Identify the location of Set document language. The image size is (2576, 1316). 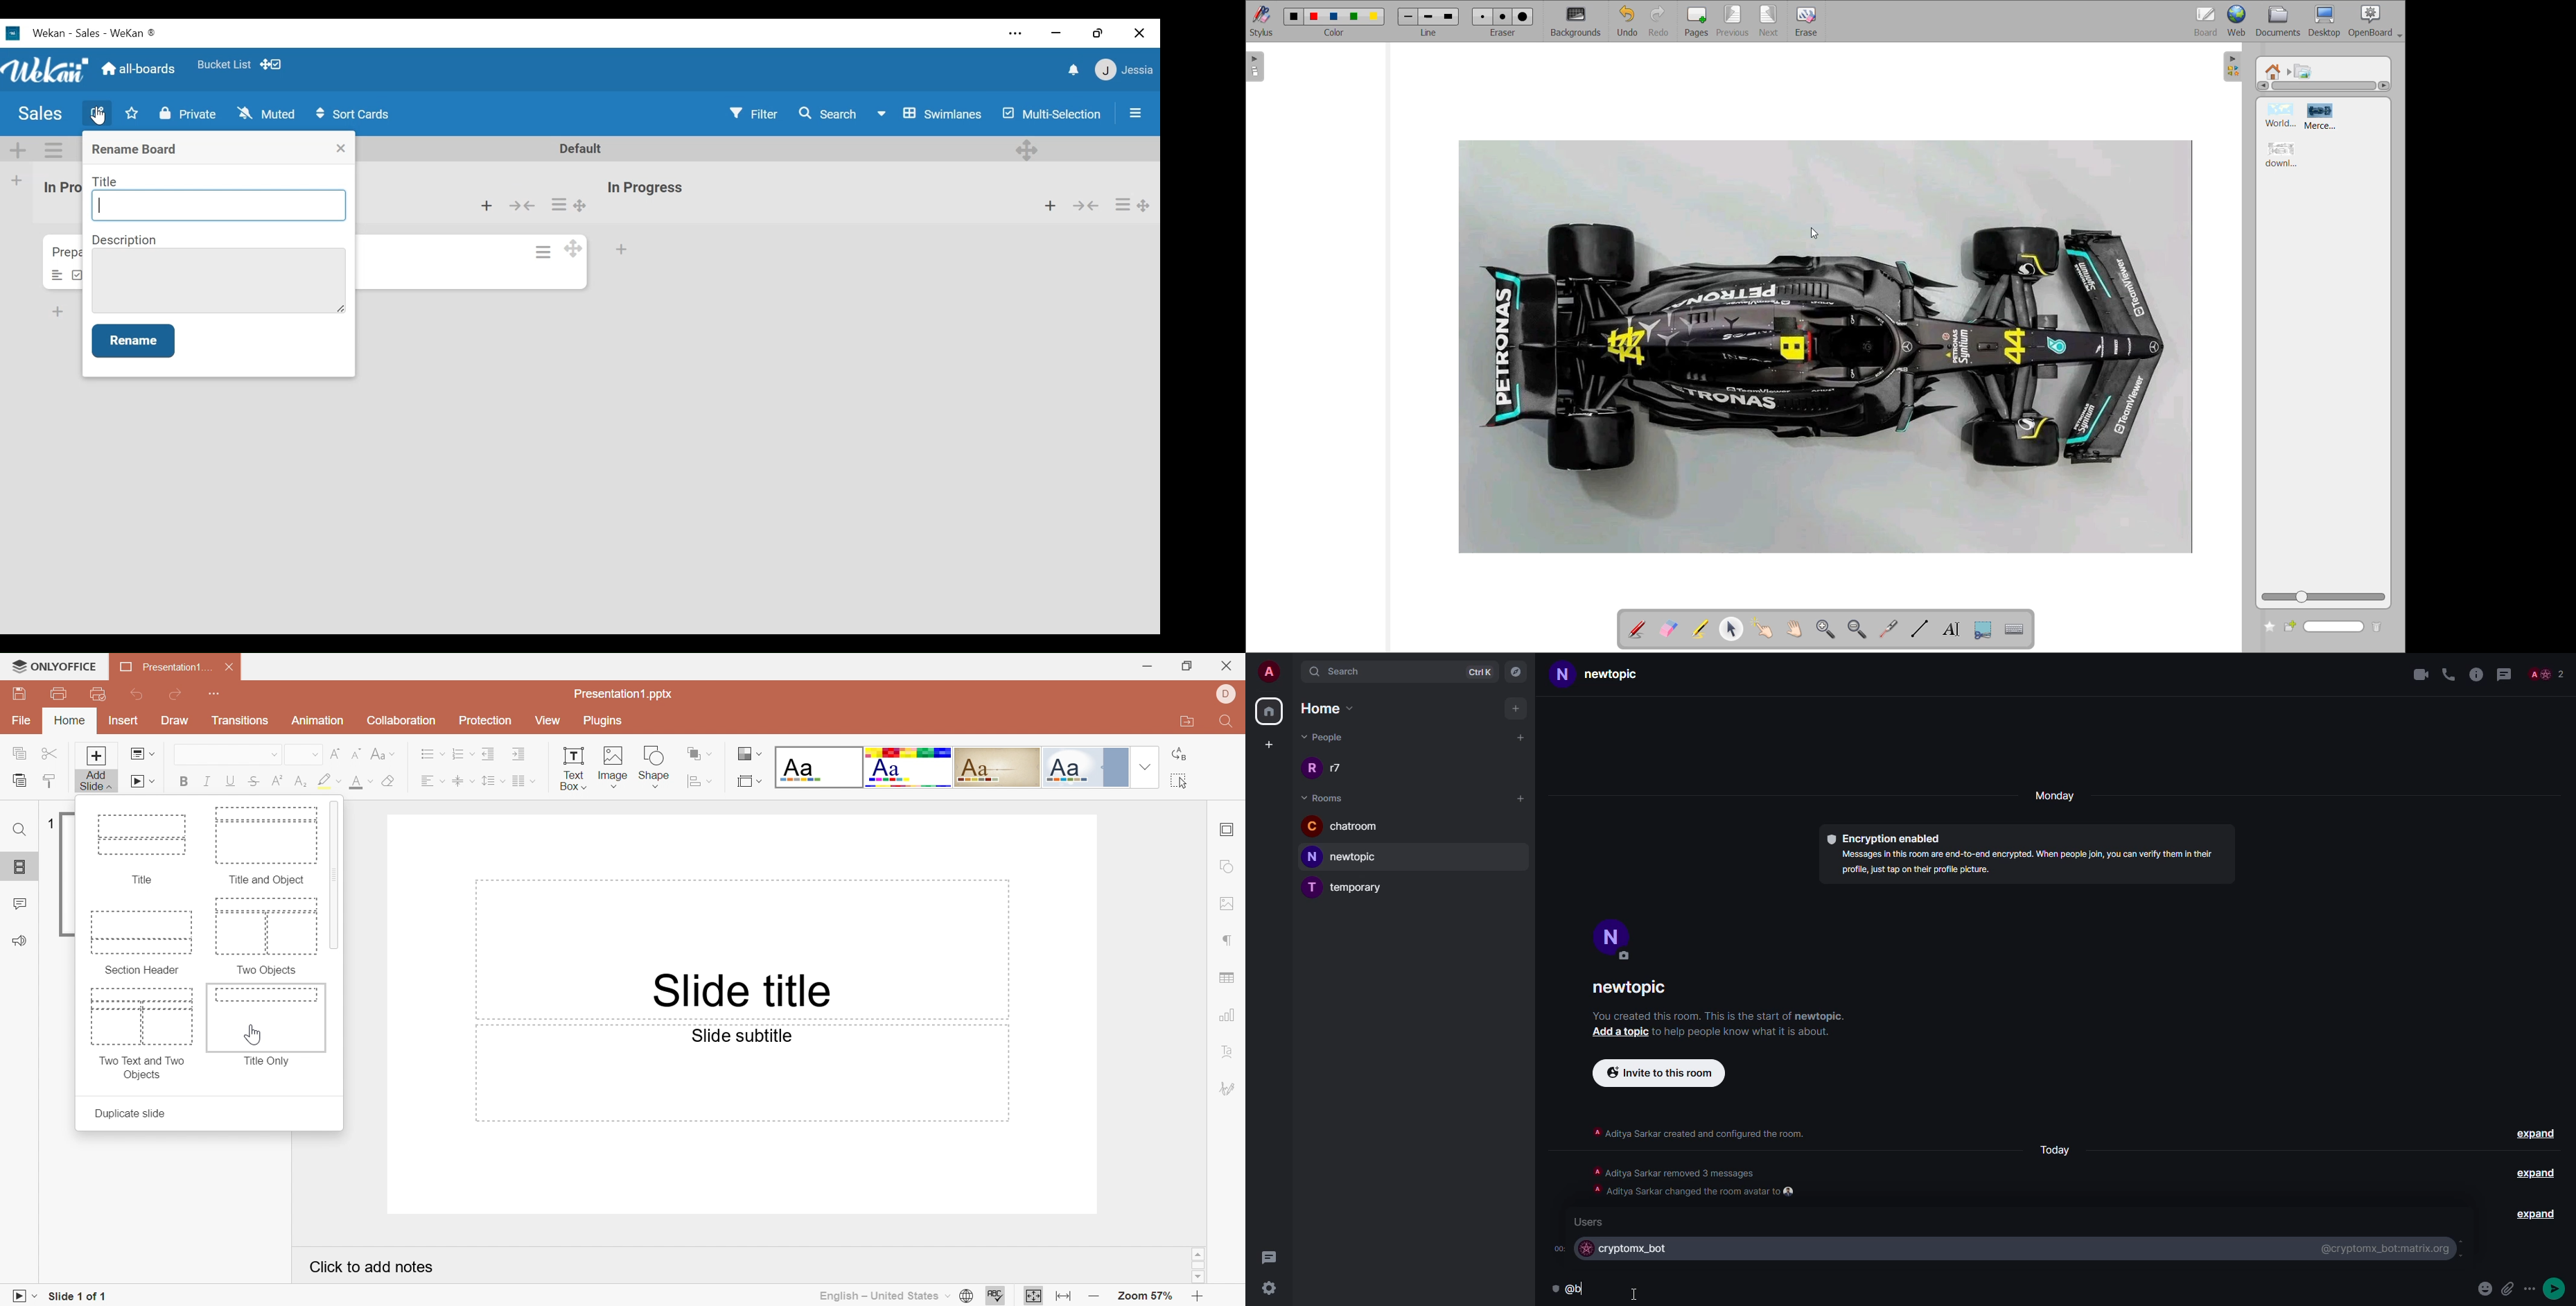
(966, 1294).